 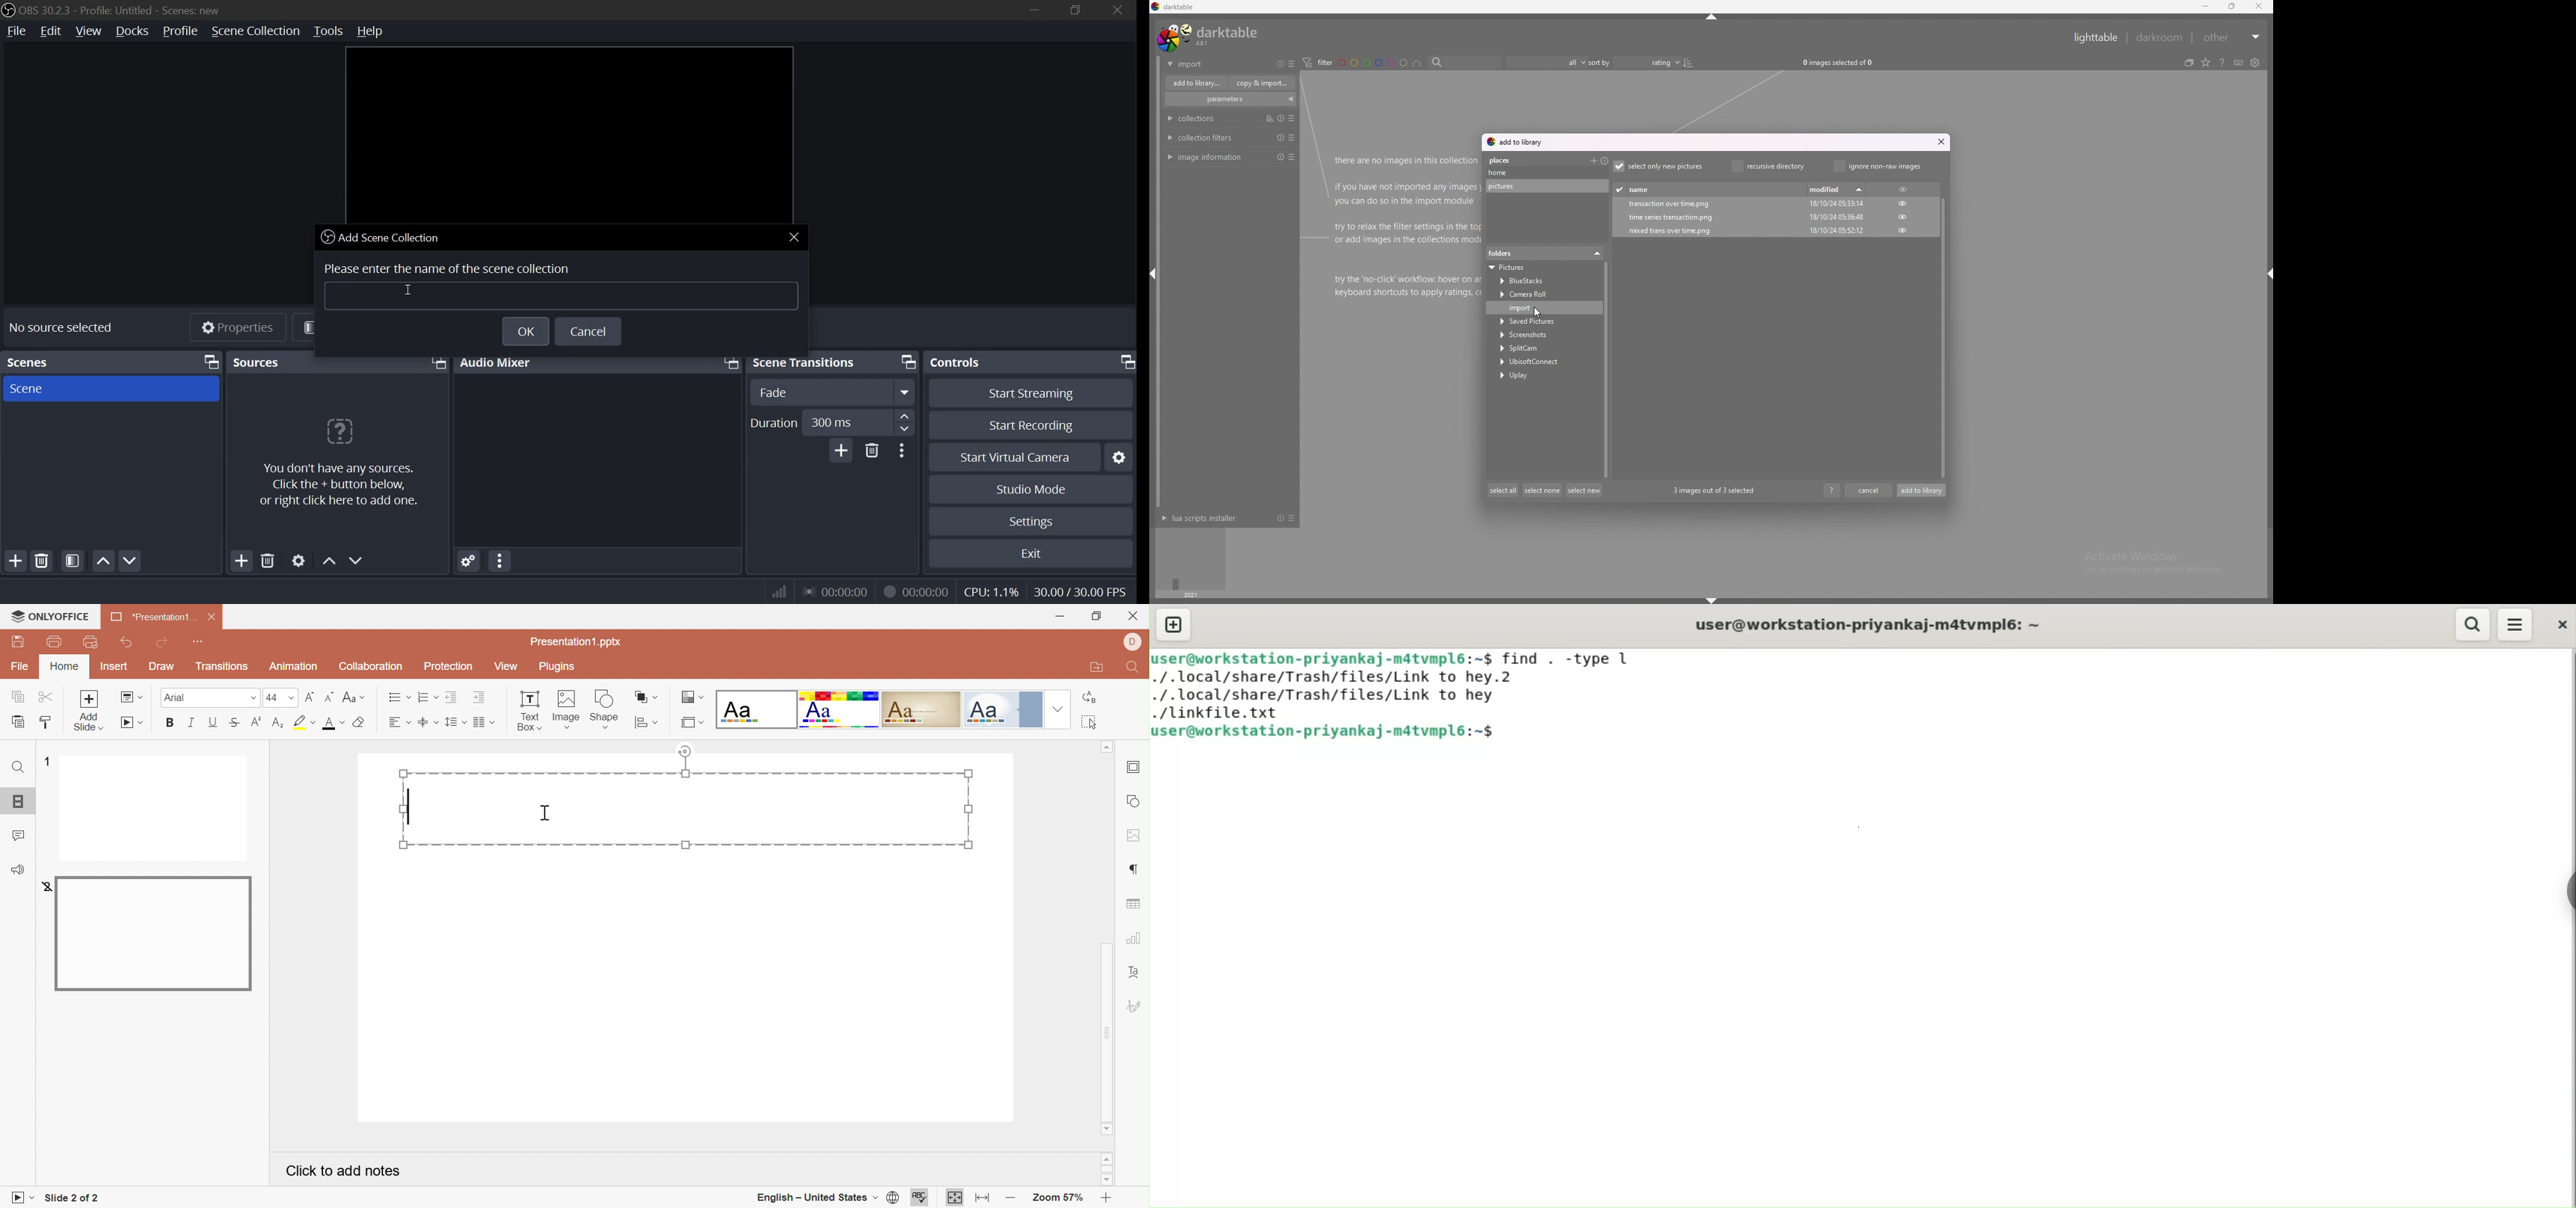 I want to click on delete, so click(x=872, y=453).